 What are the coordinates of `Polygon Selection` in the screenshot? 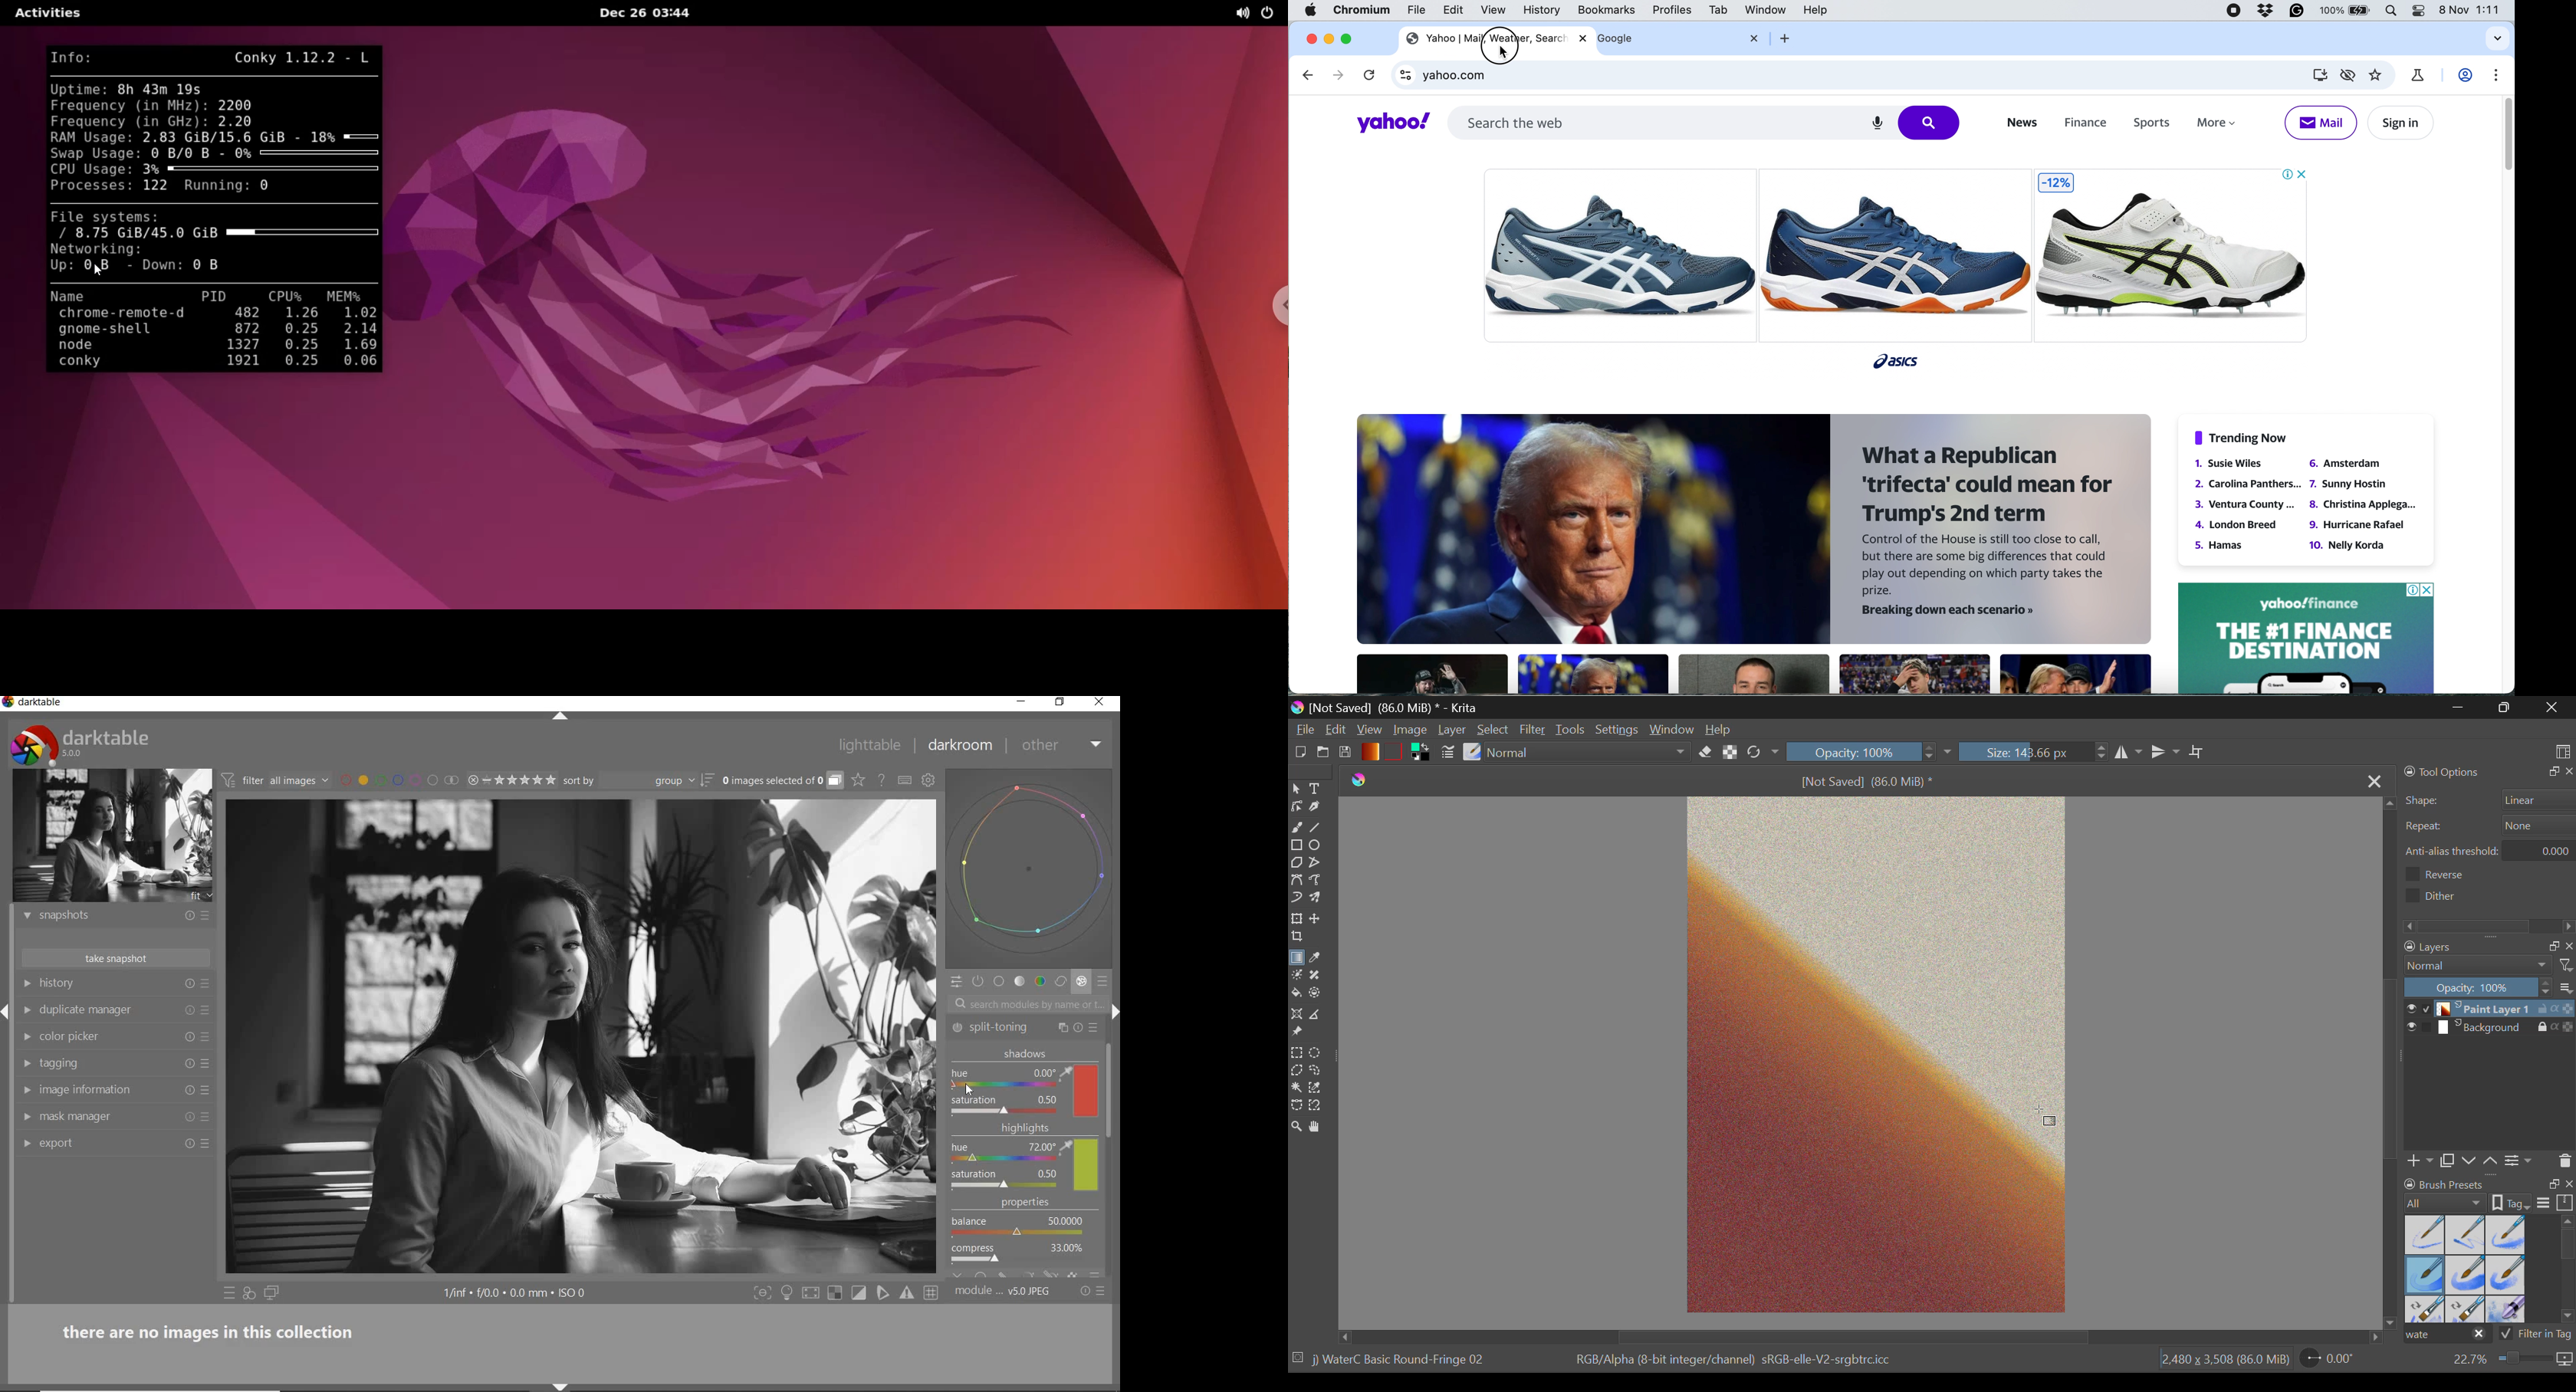 It's located at (1297, 1072).